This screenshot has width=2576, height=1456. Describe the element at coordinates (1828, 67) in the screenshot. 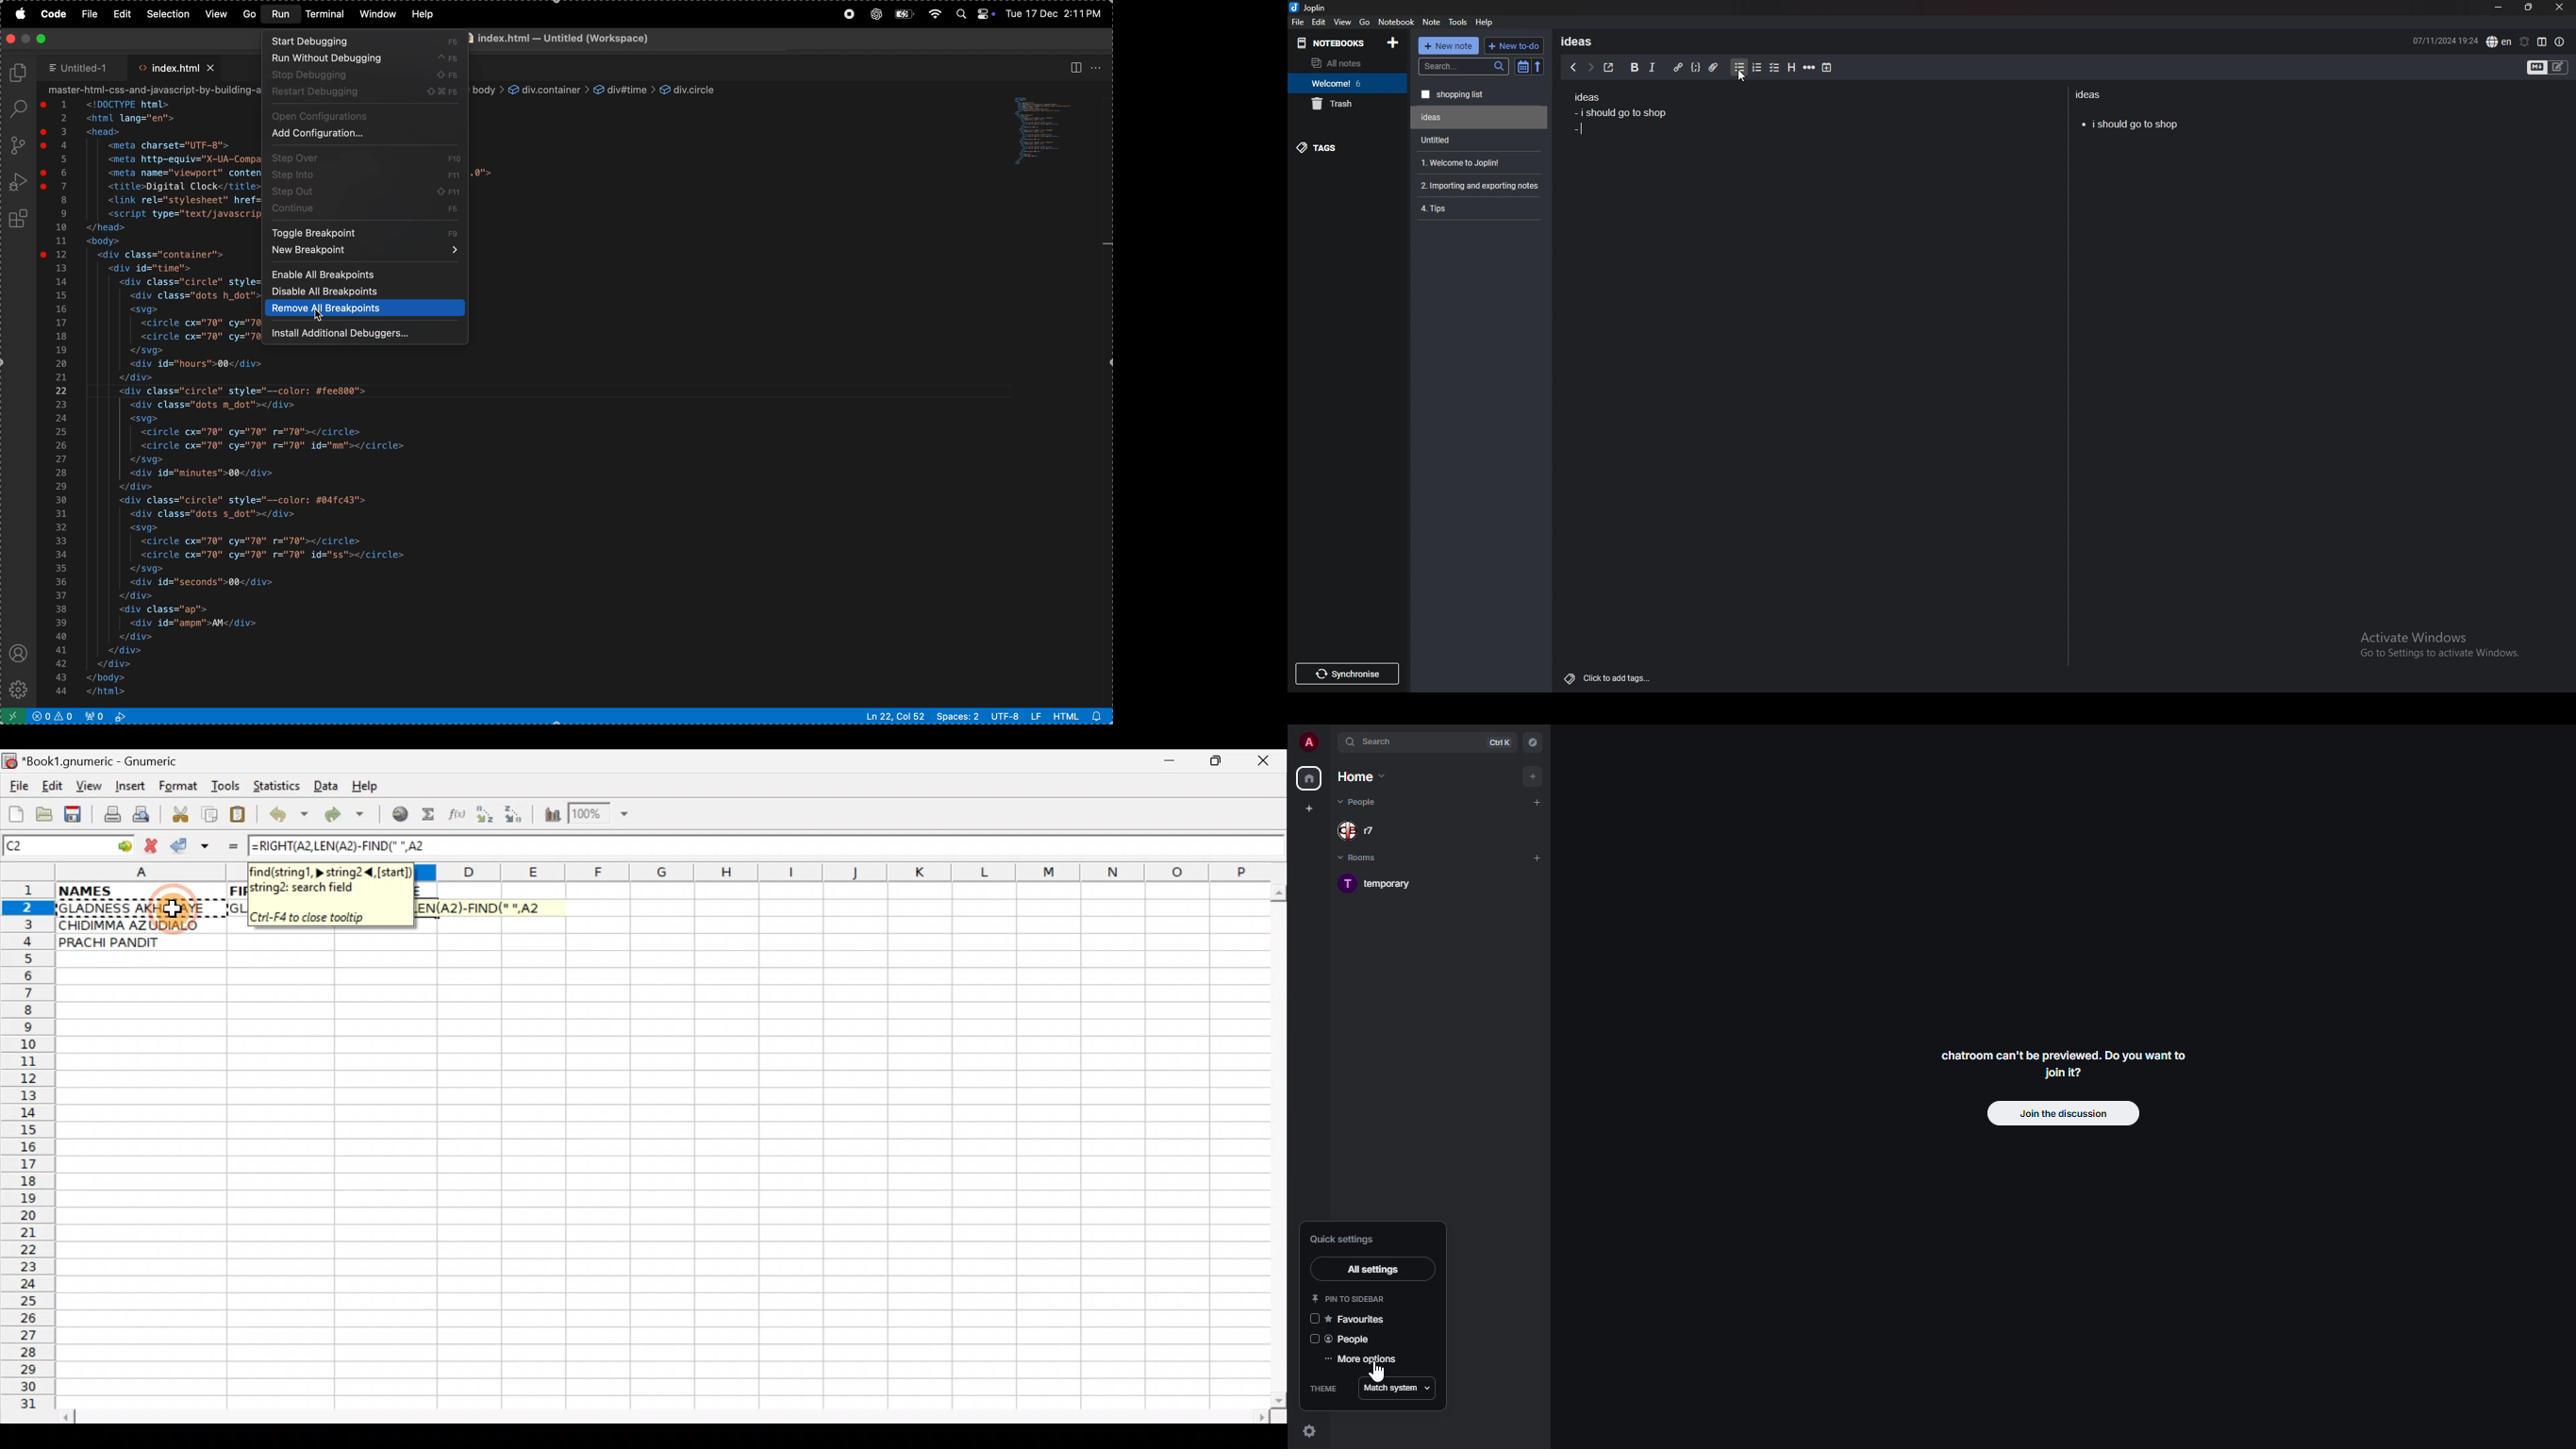

I see `add time` at that location.